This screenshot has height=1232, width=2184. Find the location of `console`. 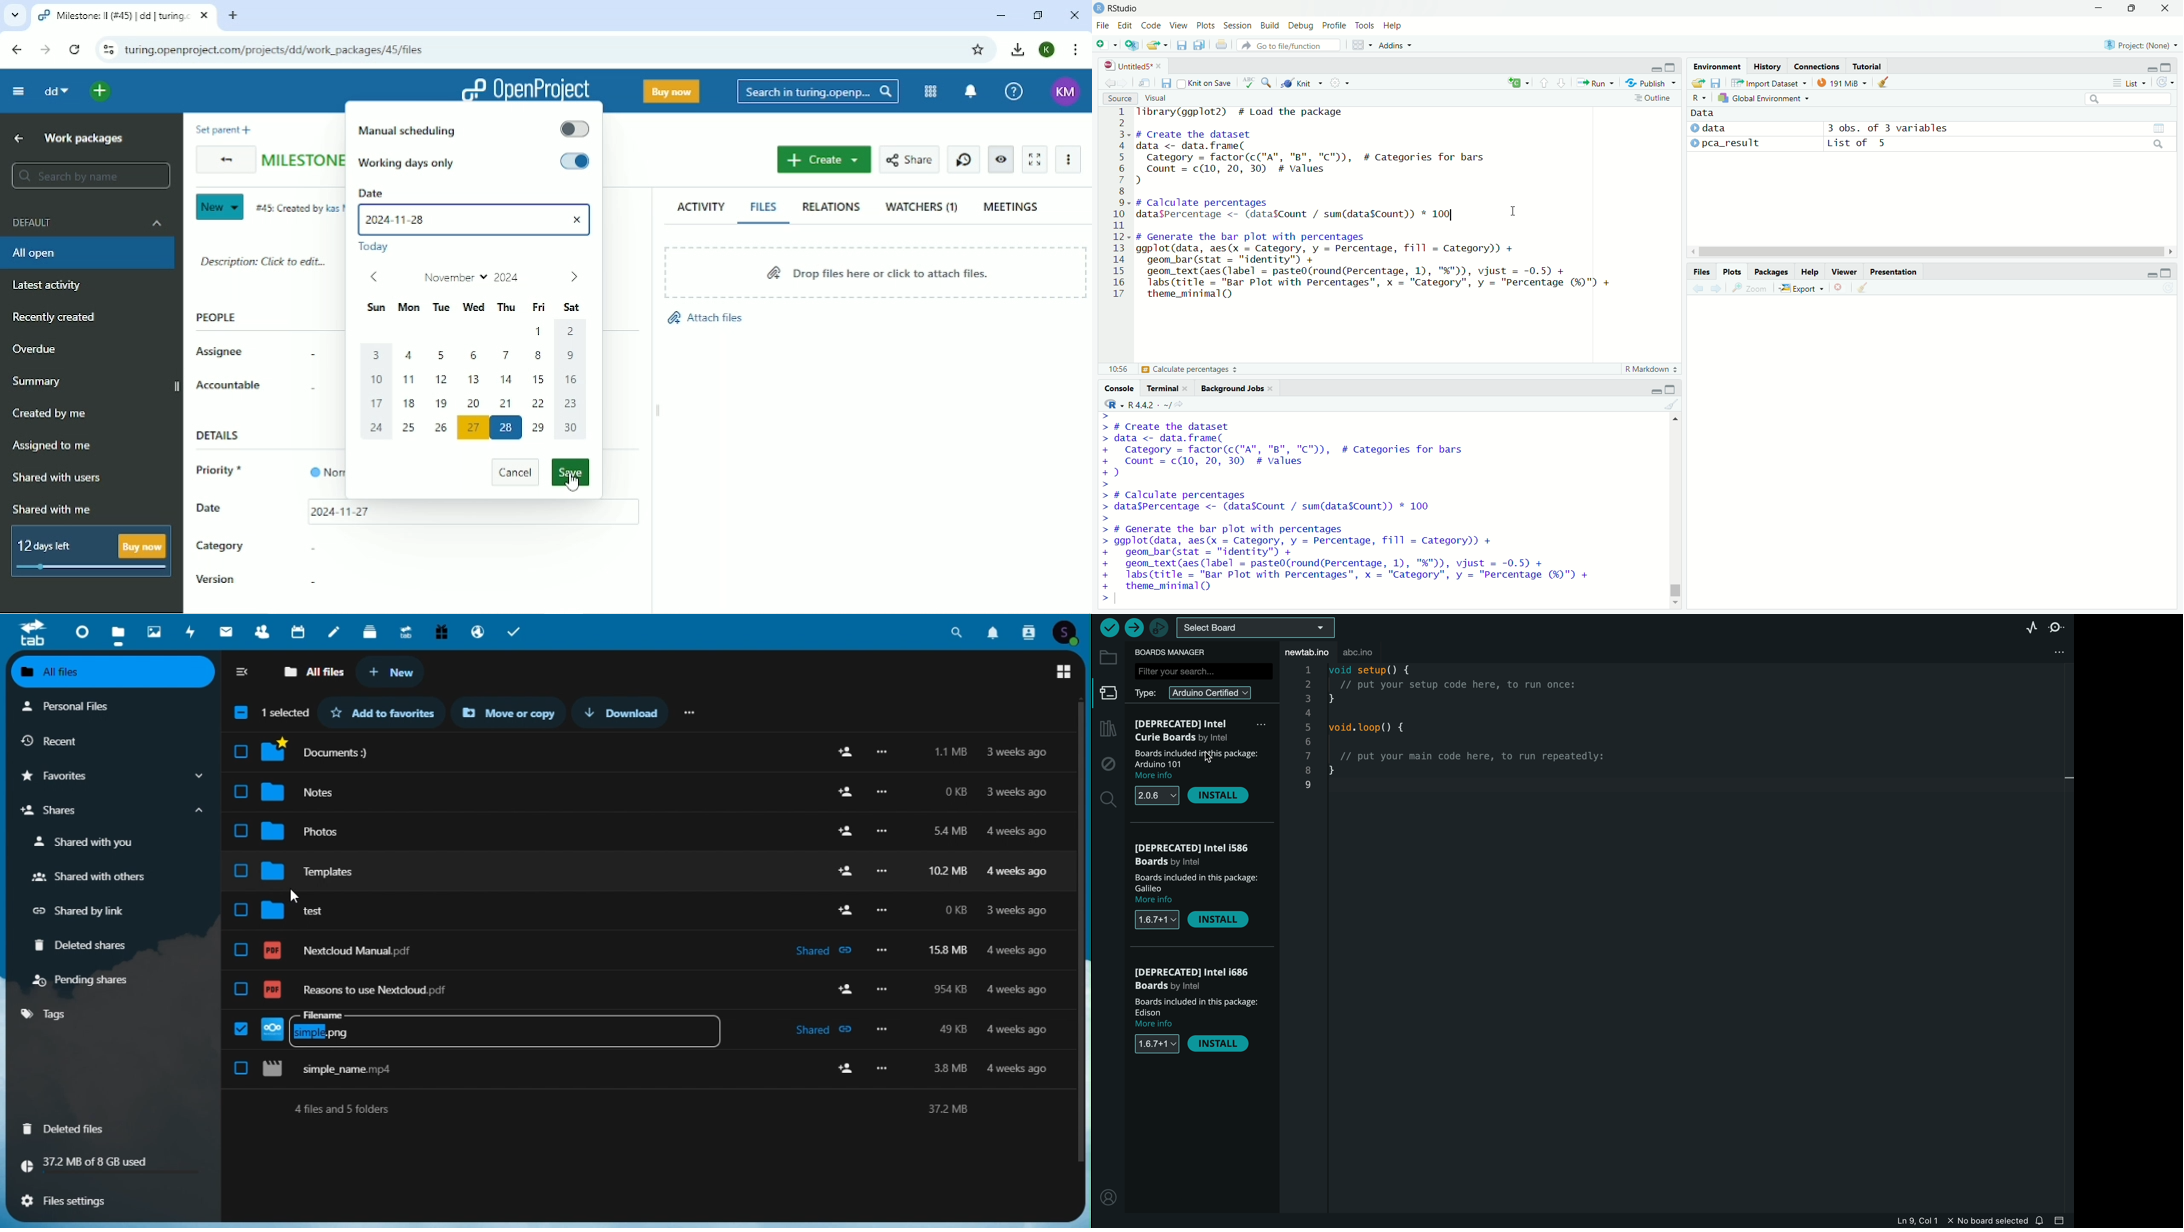

console is located at coordinates (1118, 388).